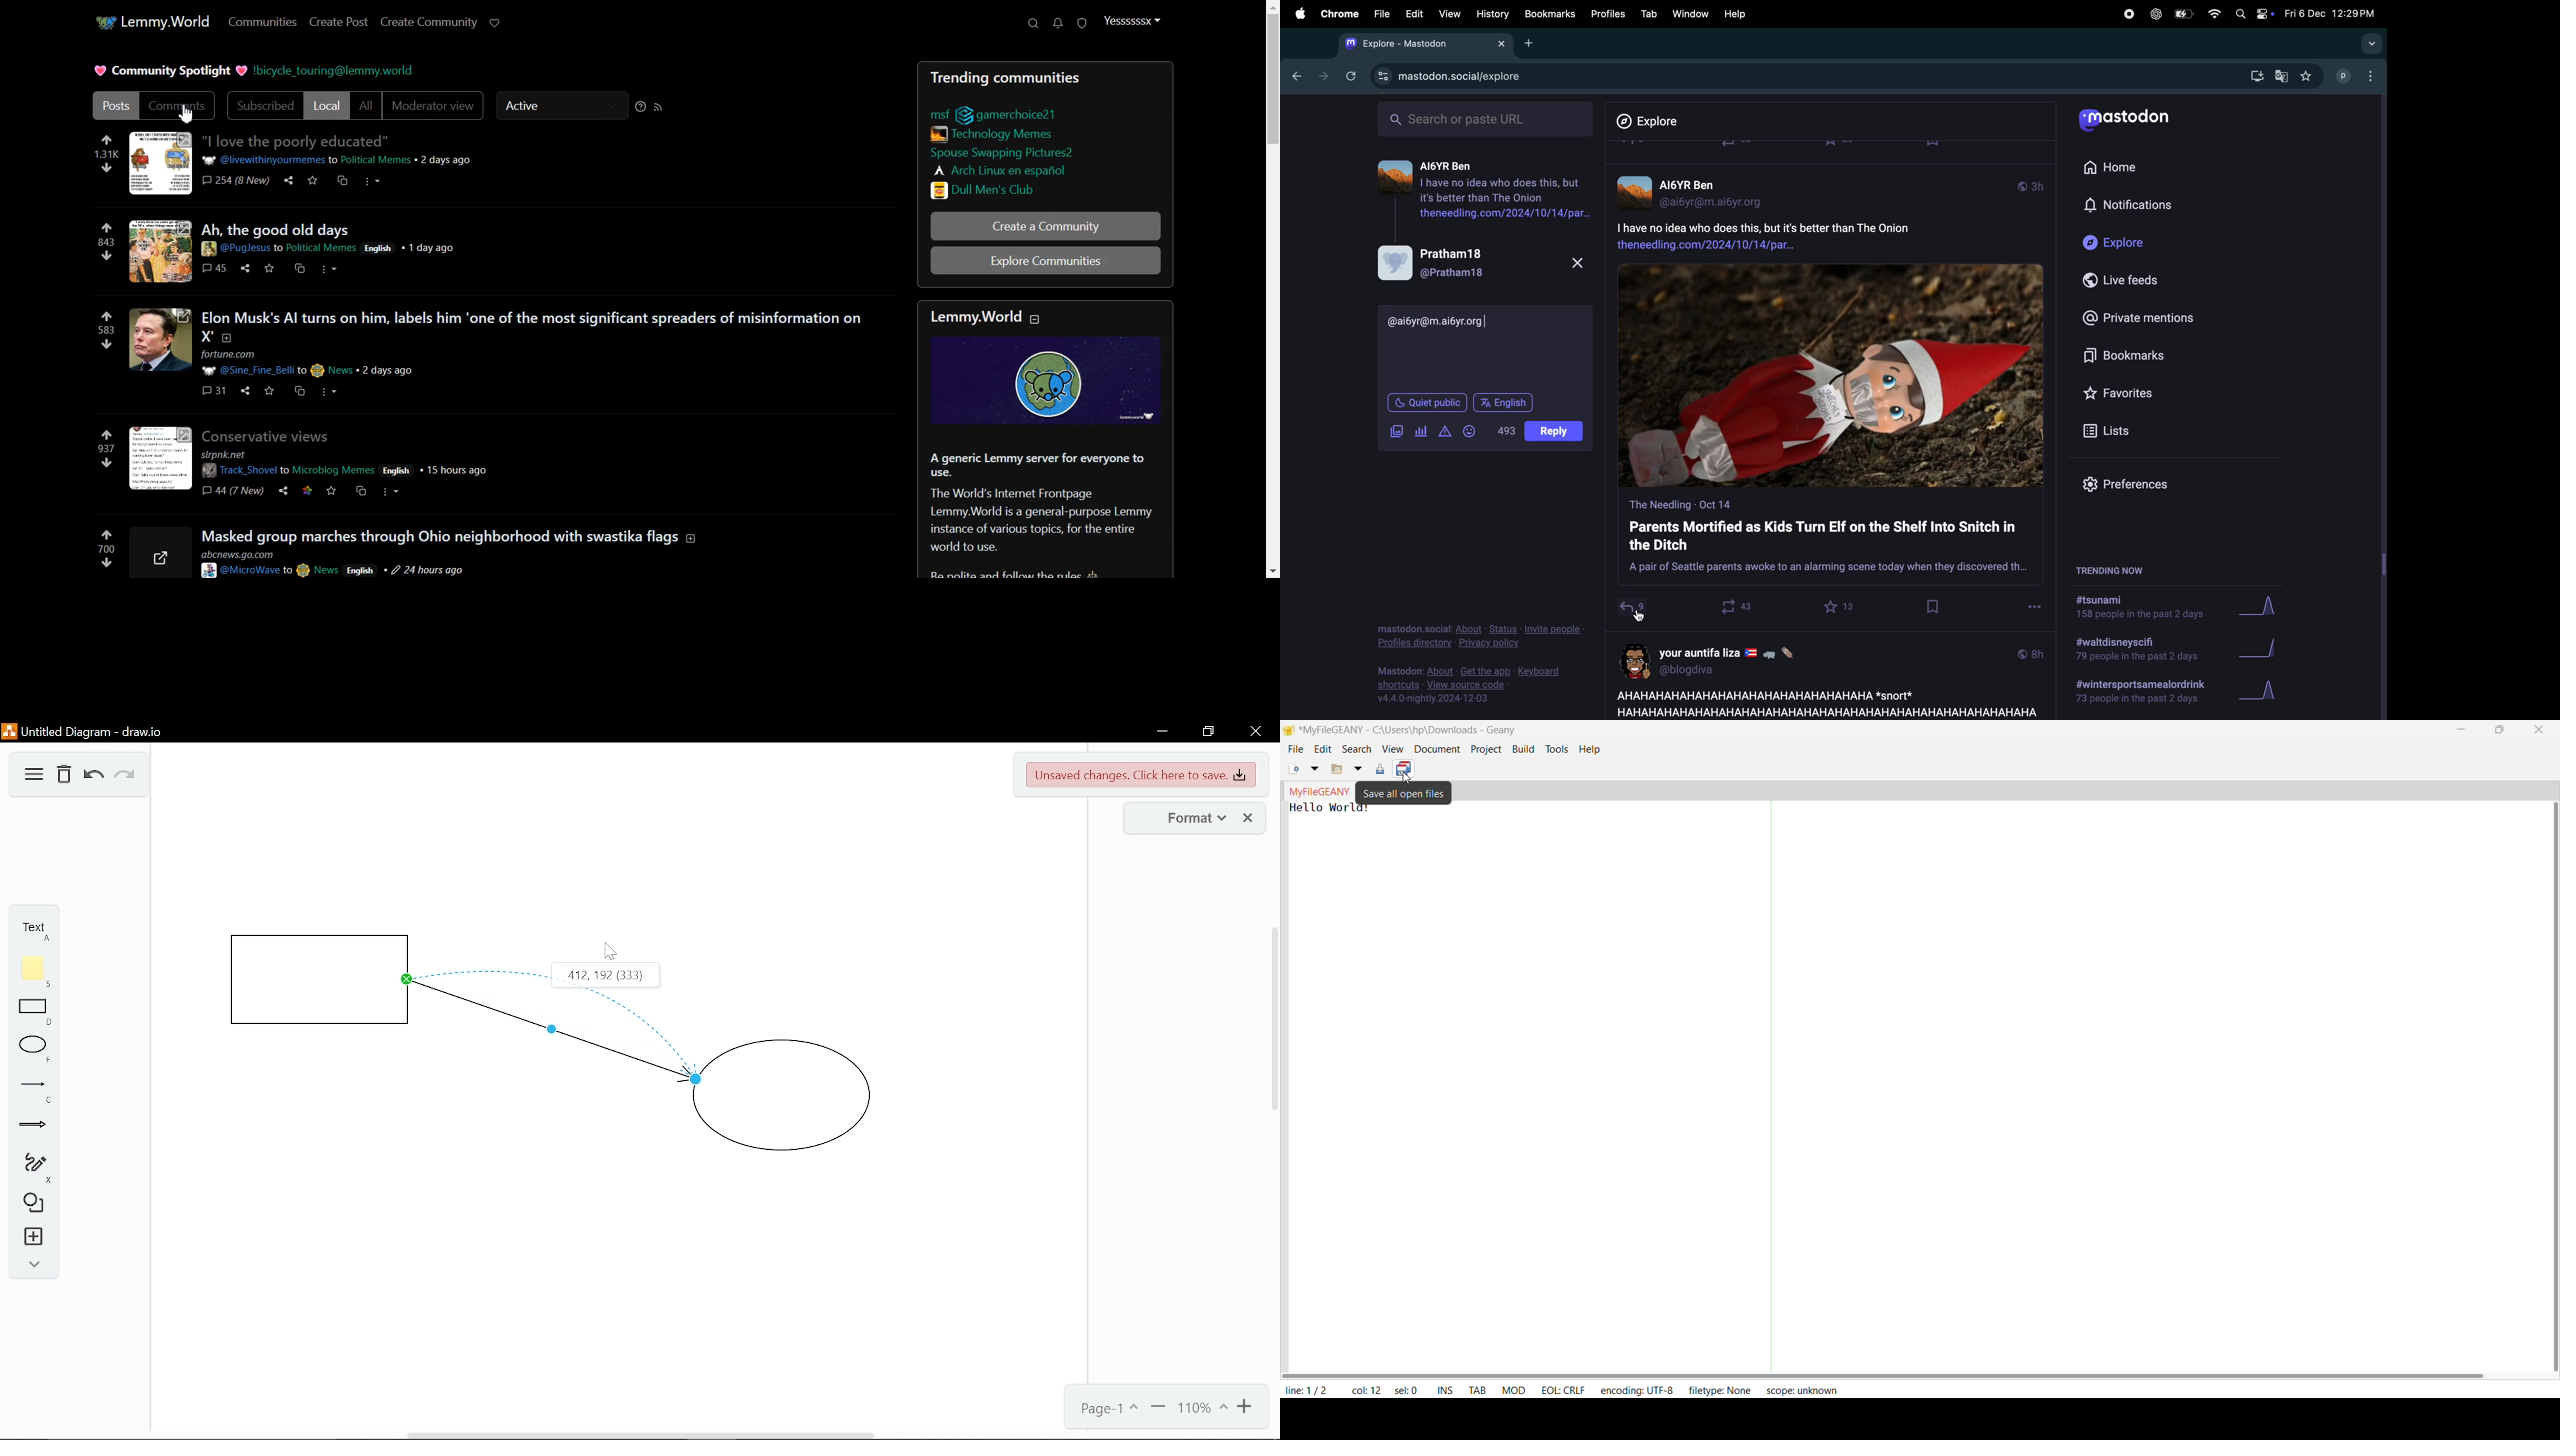 The image size is (2576, 1456). What do you see at coordinates (105, 167) in the screenshot?
I see `downvote` at bounding box center [105, 167].